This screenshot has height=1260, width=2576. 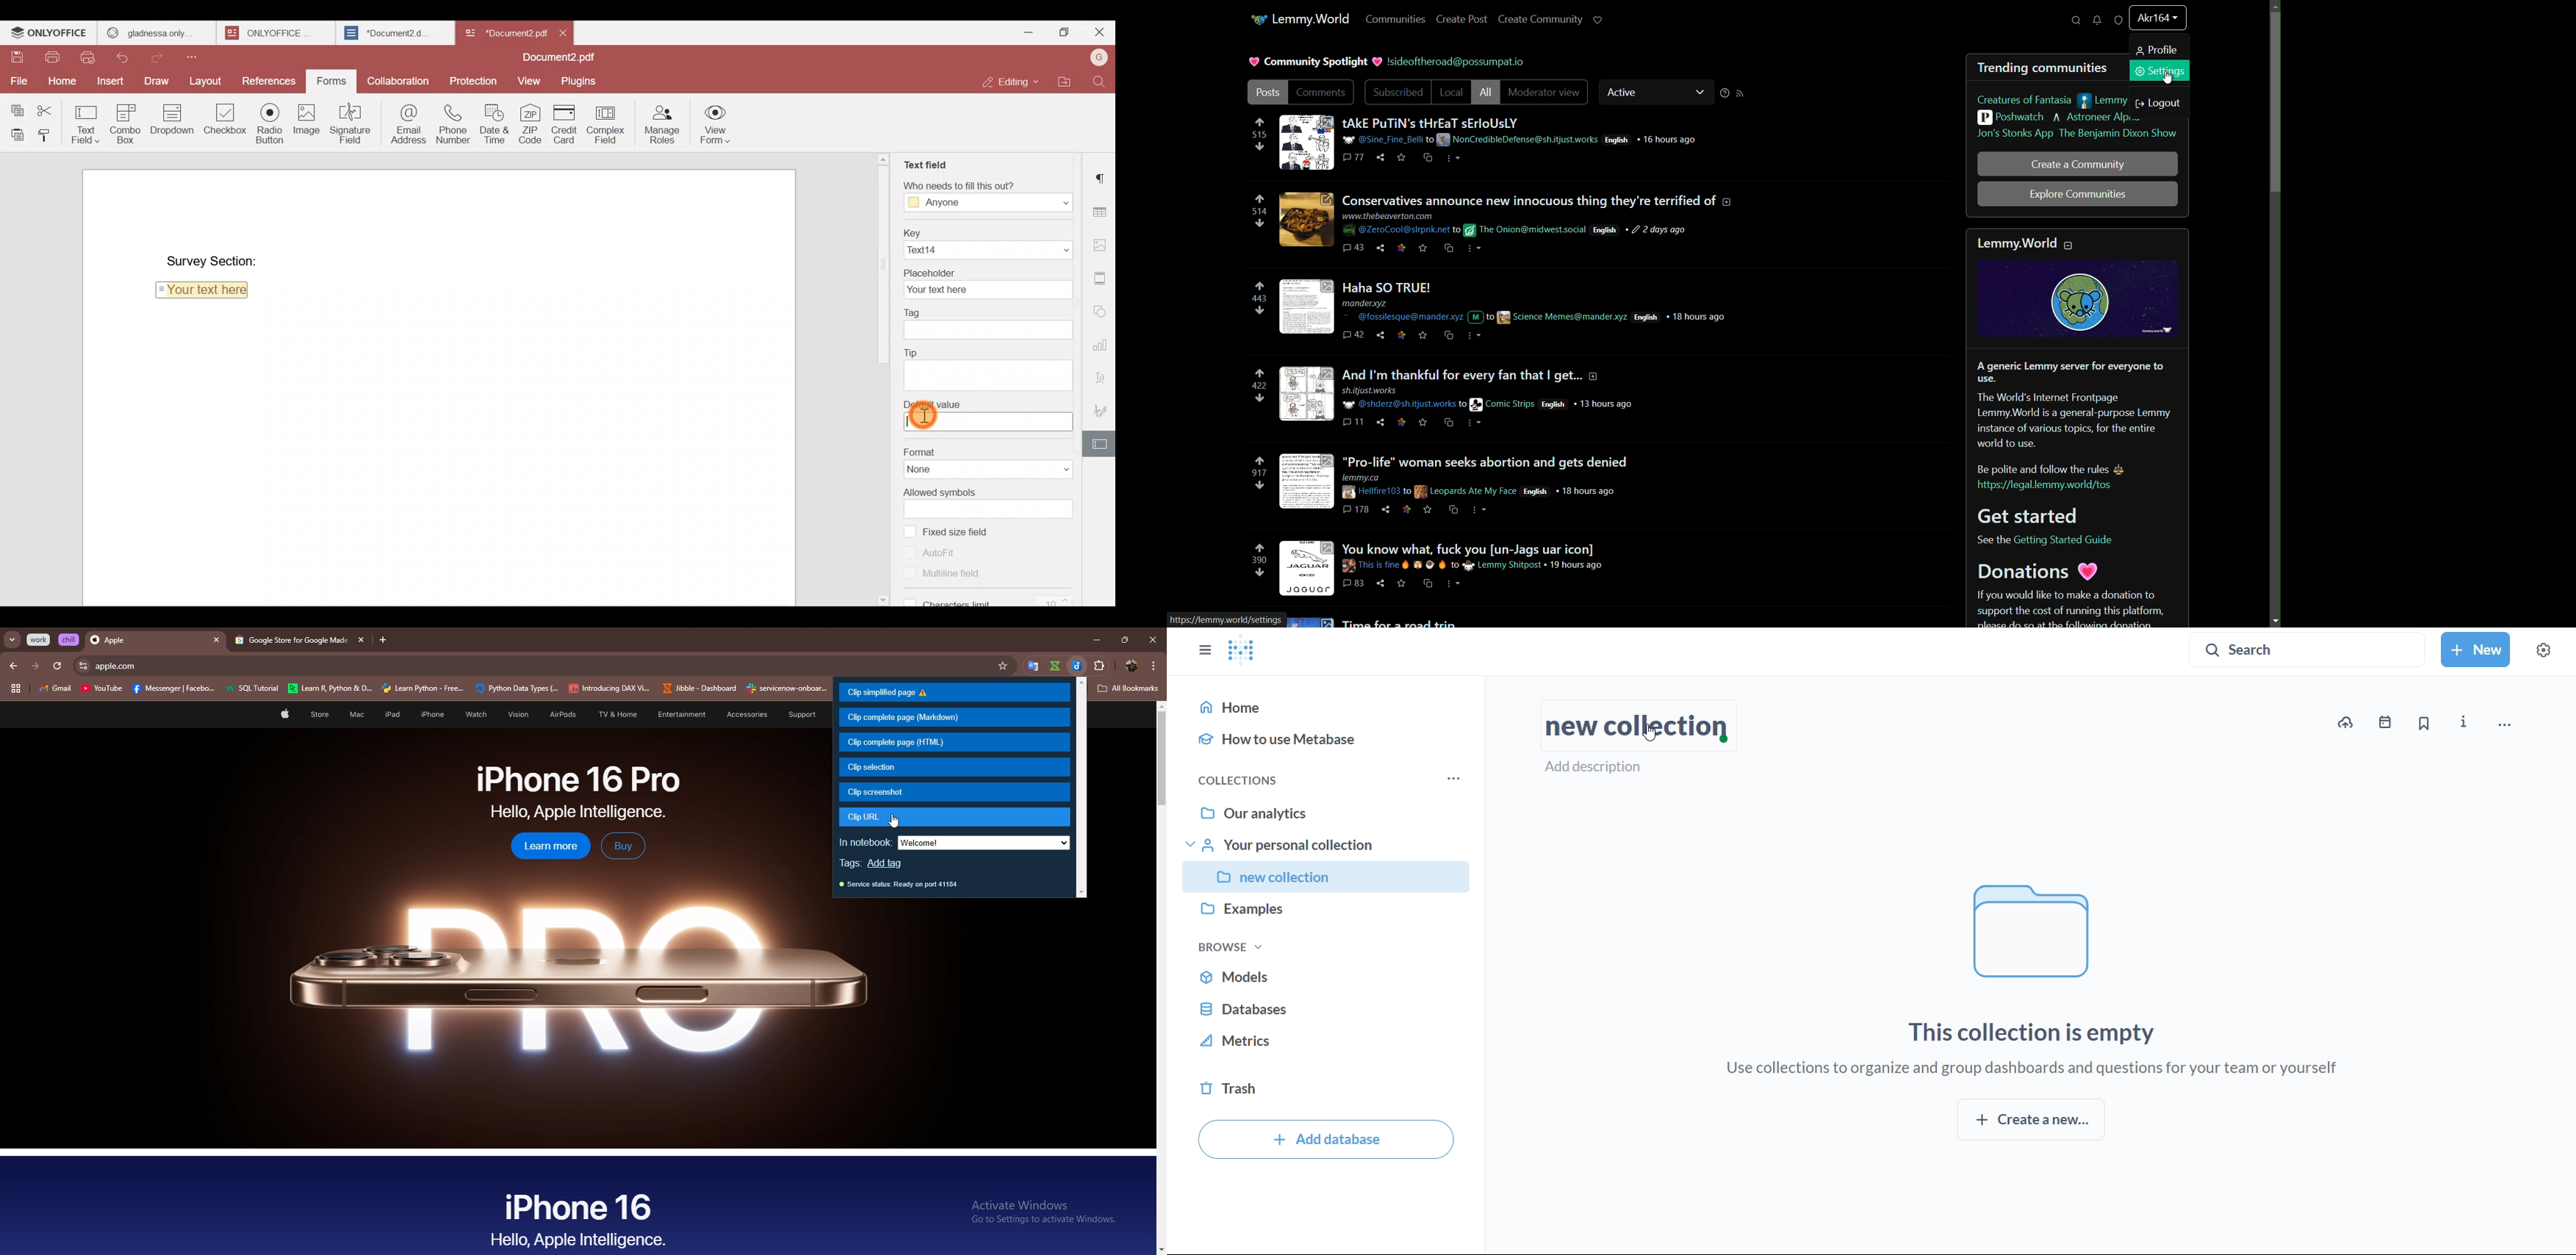 I want to click on ONLYOFFICE, so click(x=273, y=33).